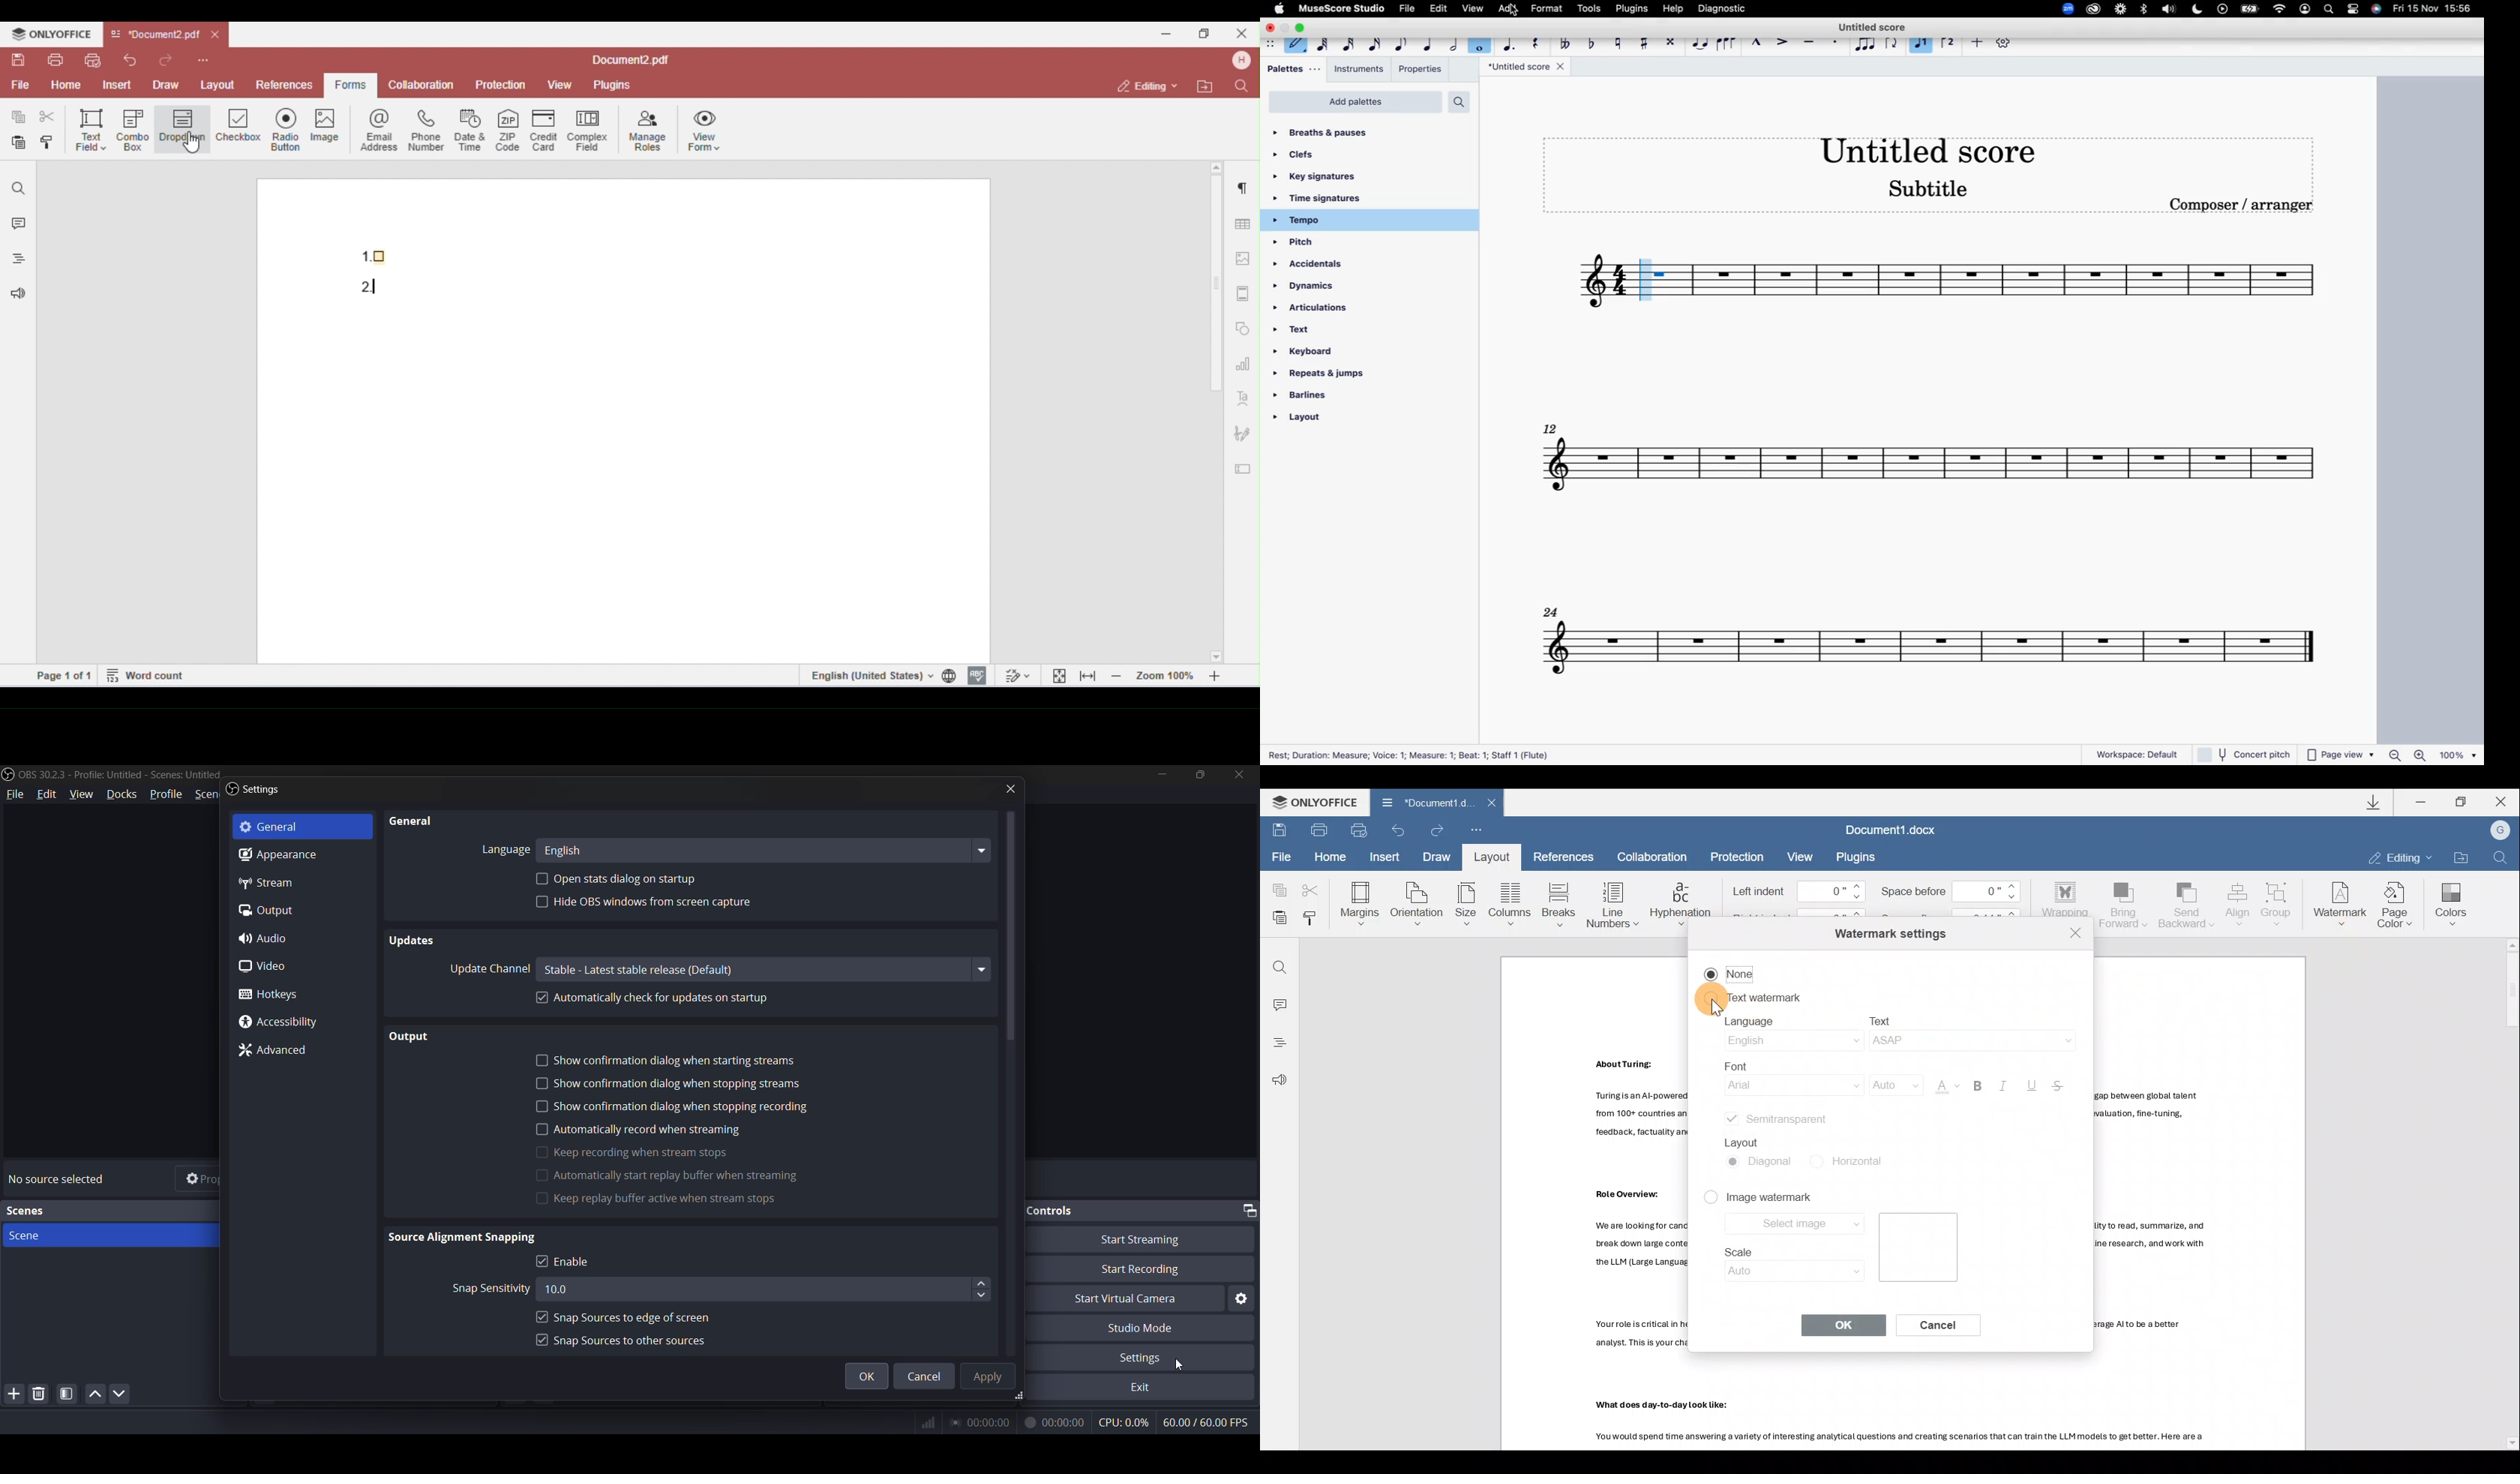 This screenshot has width=2520, height=1484. What do you see at coordinates (2460, 802) in the screenshot?
I see `Maximize` at bounding box center [2460, 802].